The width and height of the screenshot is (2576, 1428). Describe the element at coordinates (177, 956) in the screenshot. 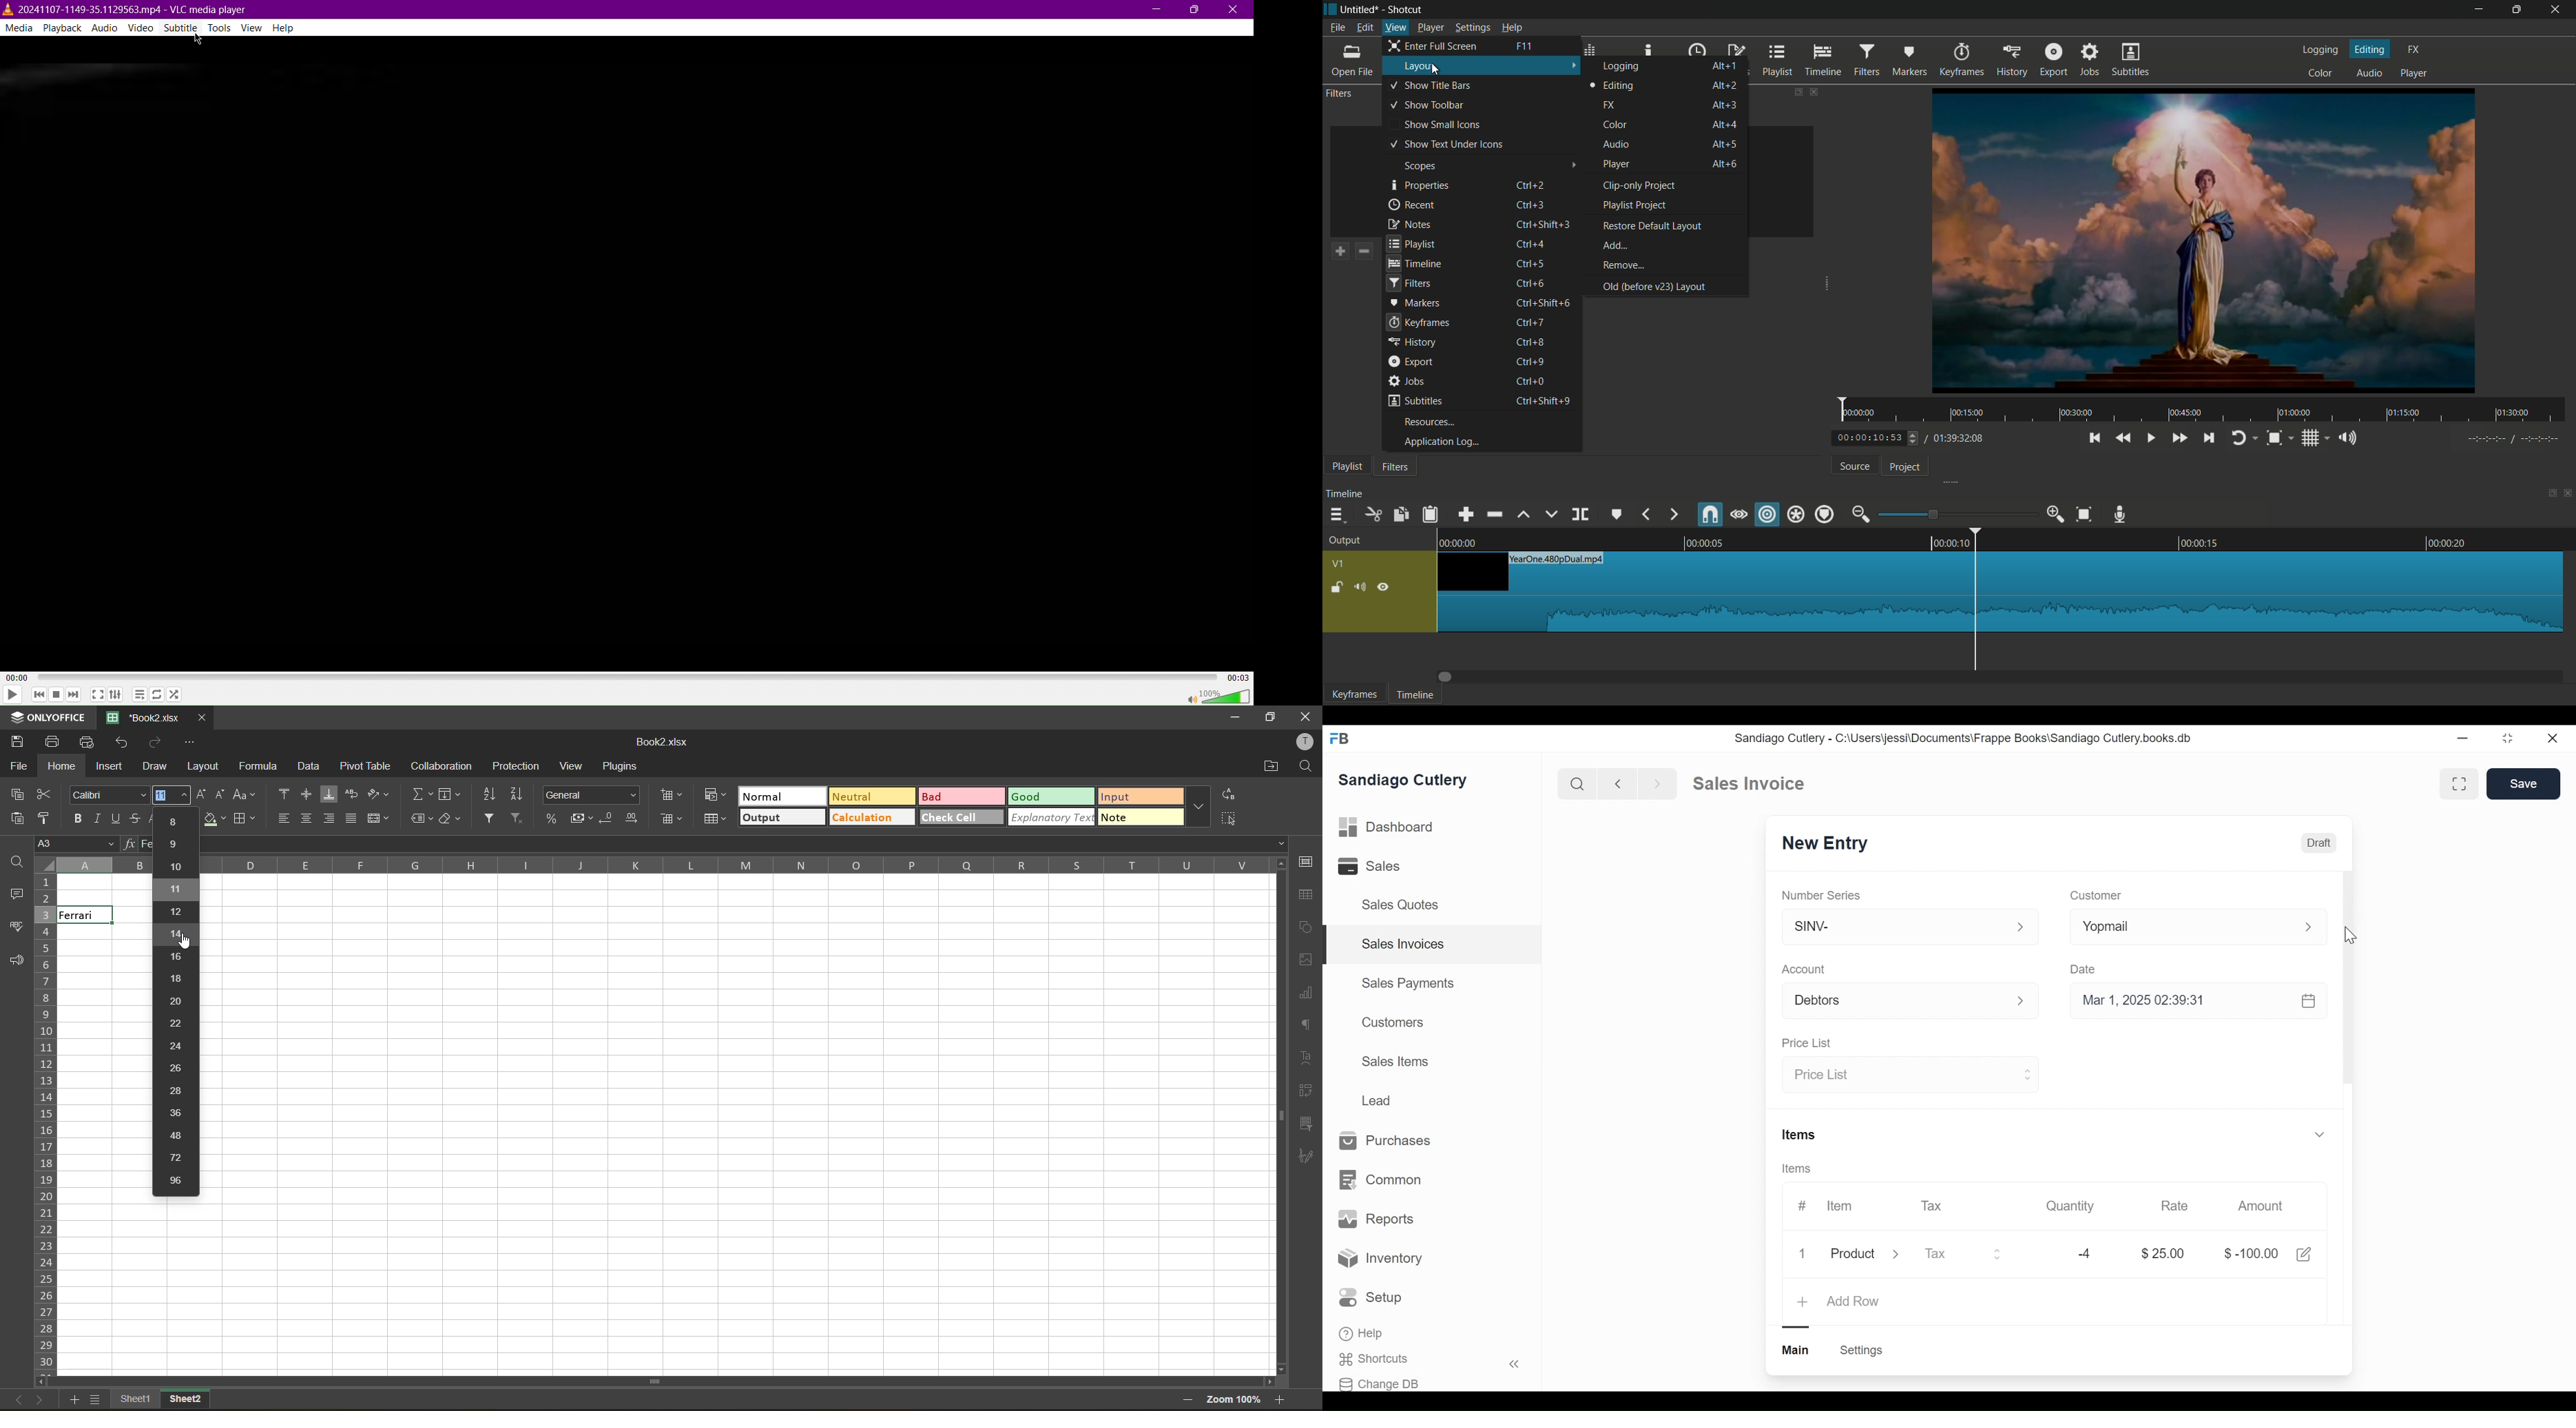

I see `16` at that location.